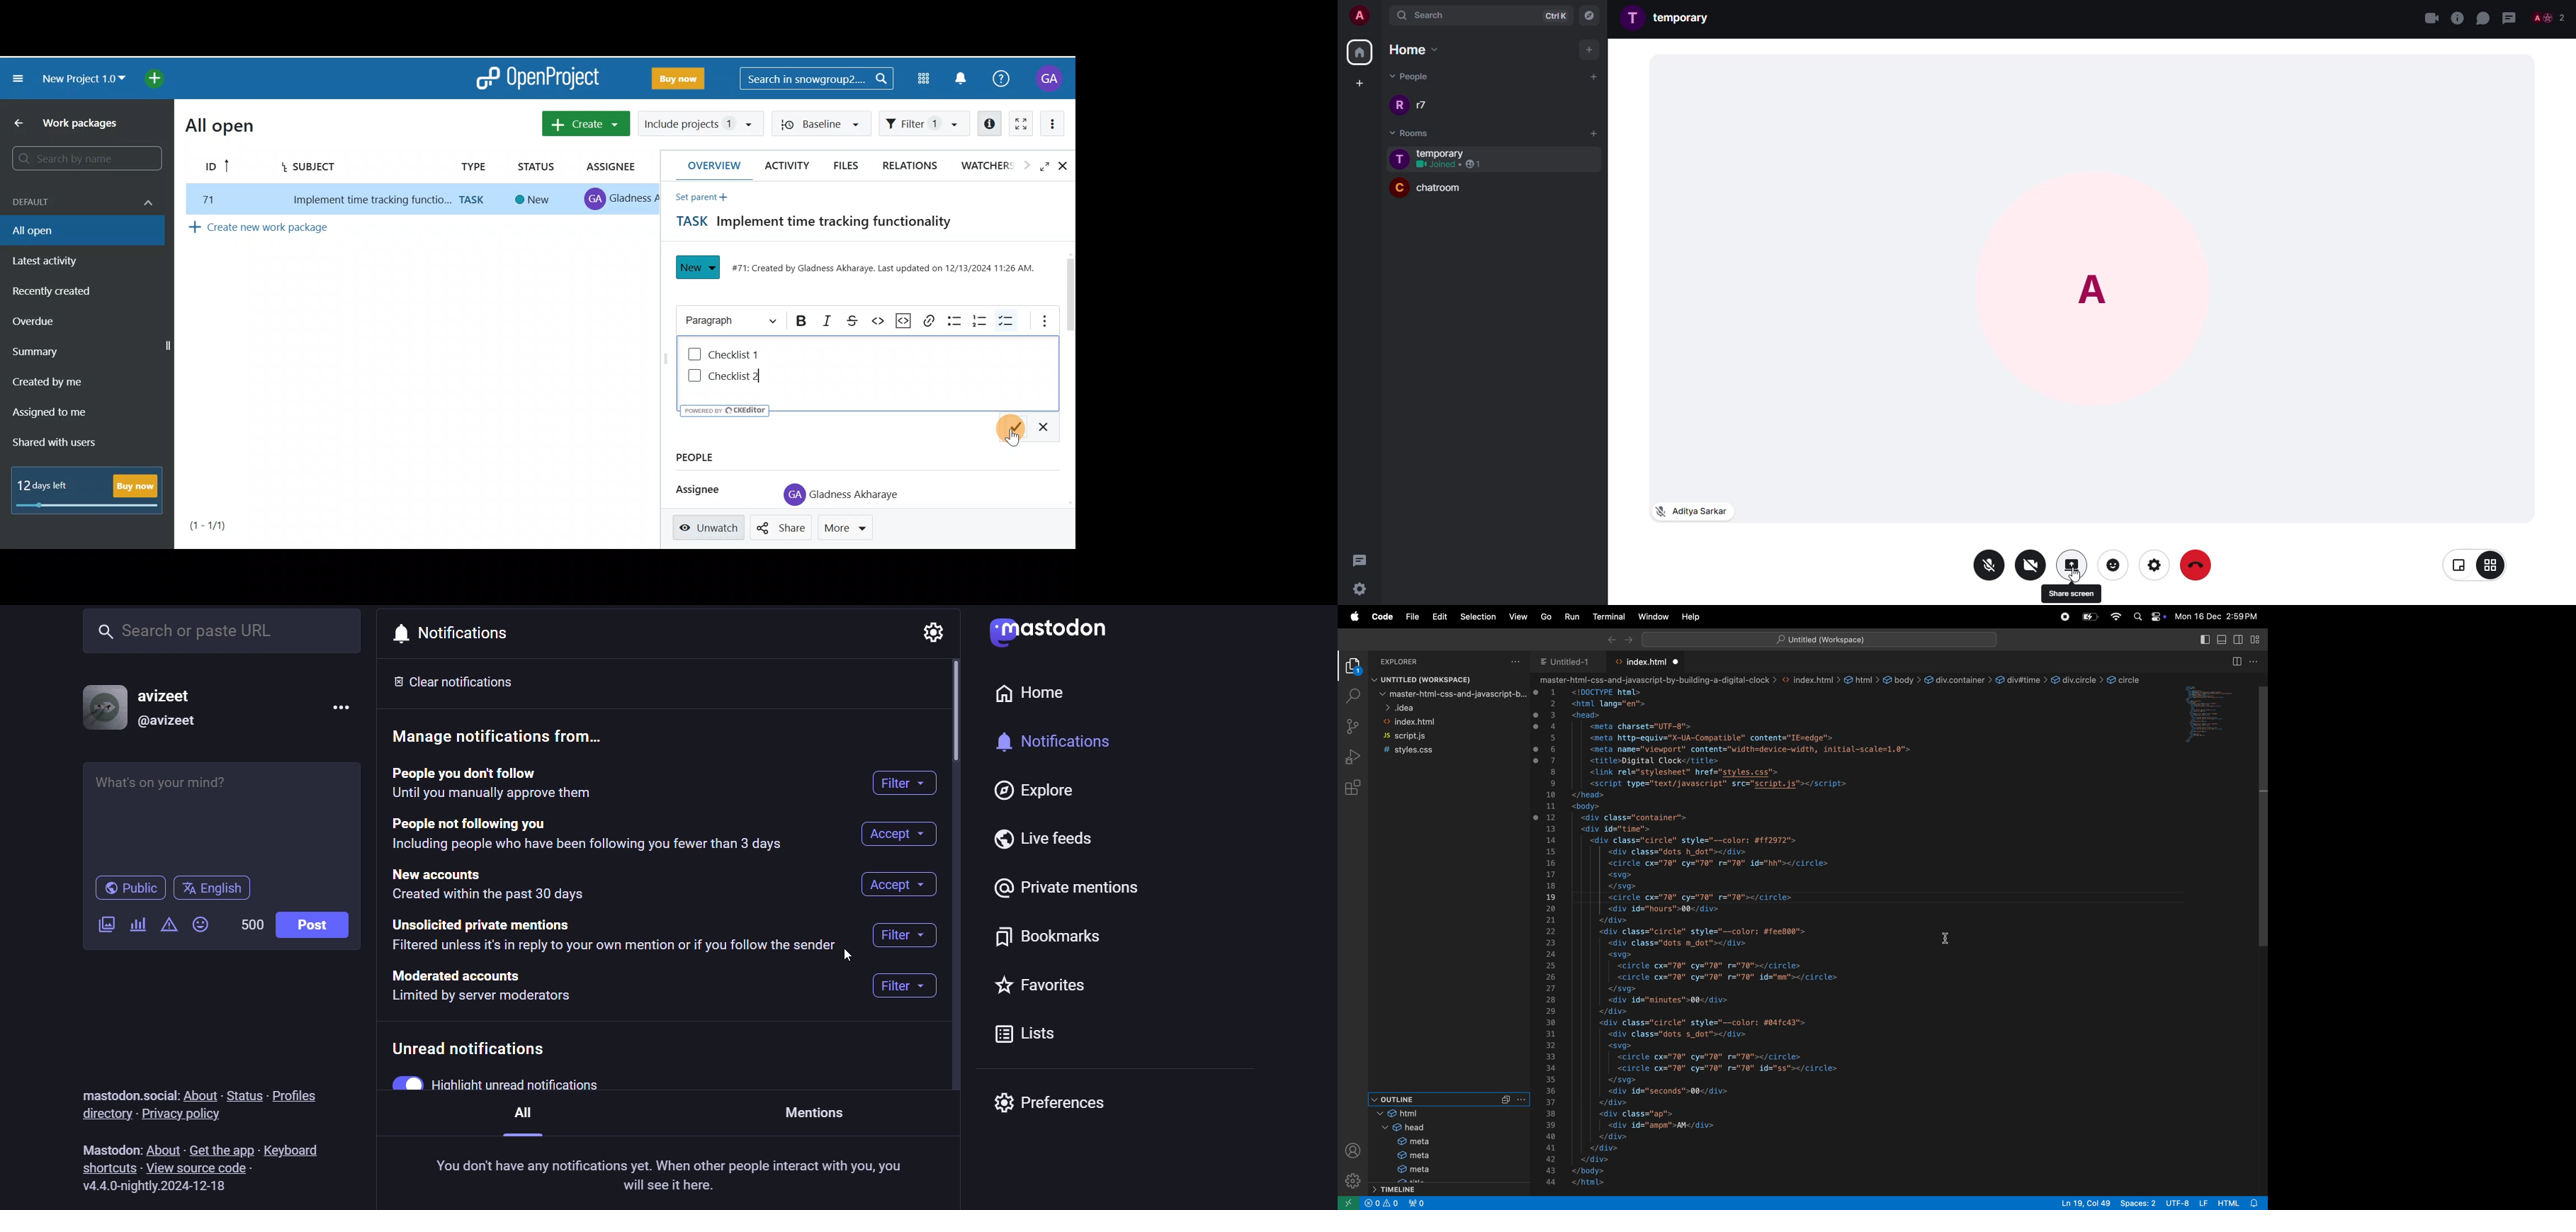 The height and width of the screenshot is (1232, 2576). What do you see at coordinates (2199, 566) in the screenshot?
I see `end call` at bounding box center [2199, 566].